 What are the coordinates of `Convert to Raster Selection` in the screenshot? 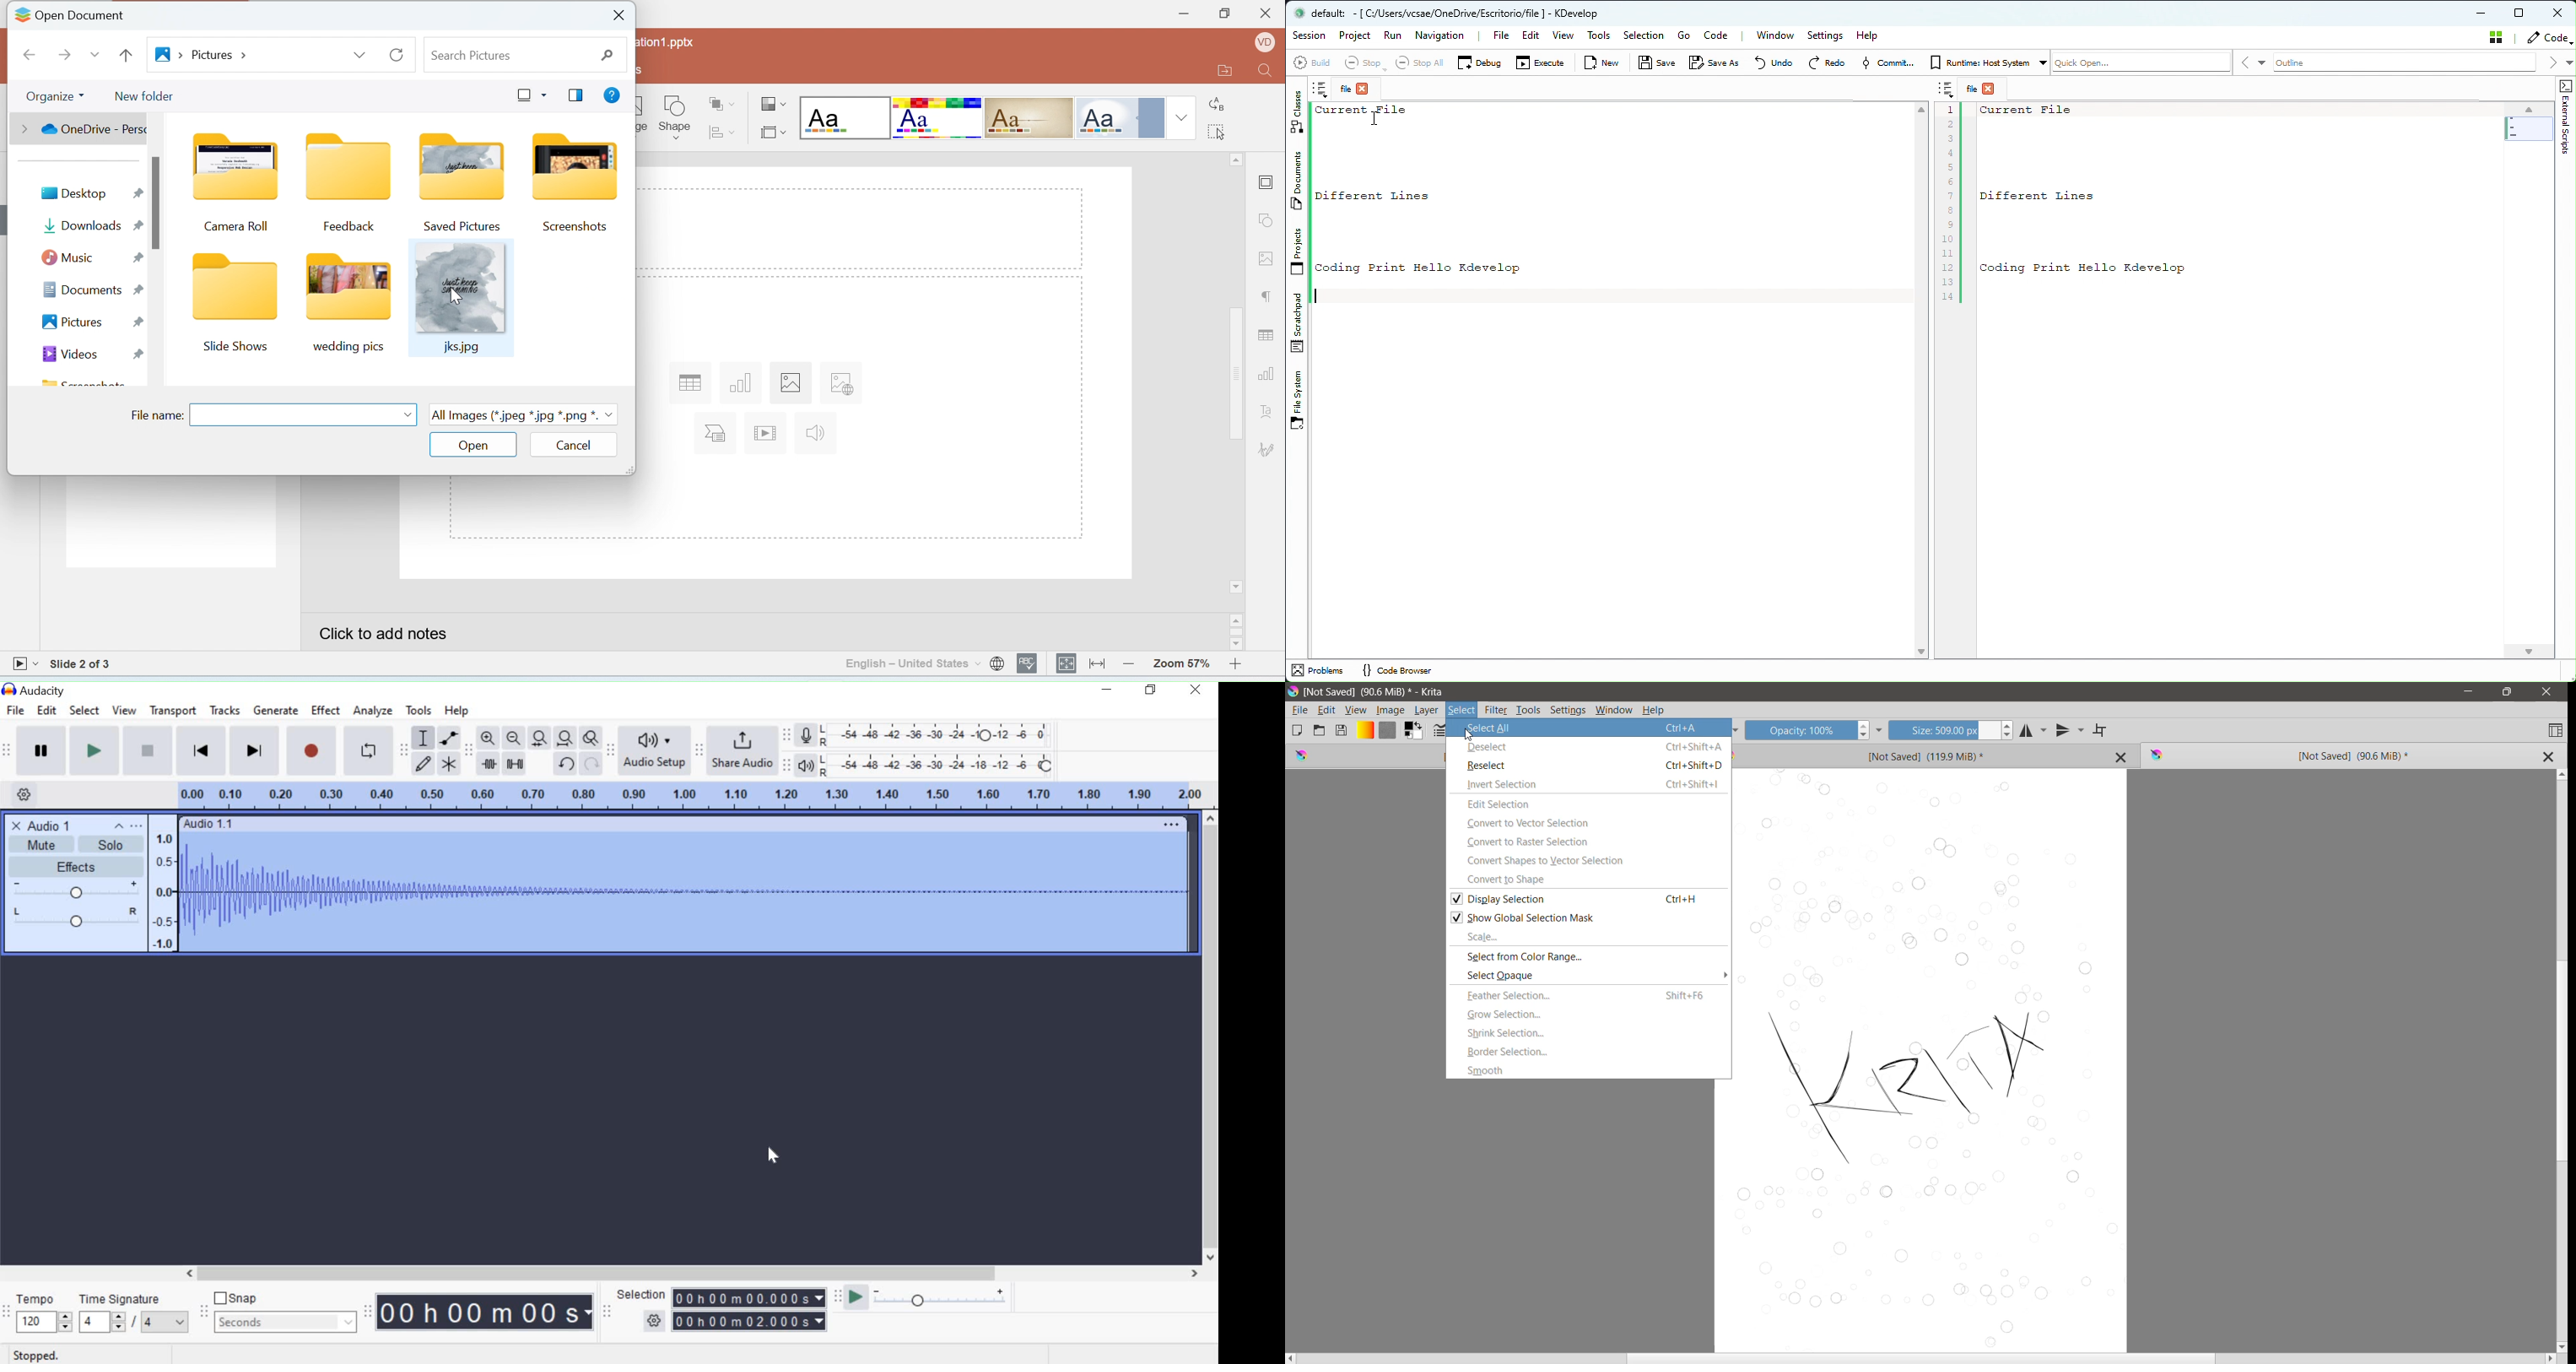 It's located at (1588, 841).